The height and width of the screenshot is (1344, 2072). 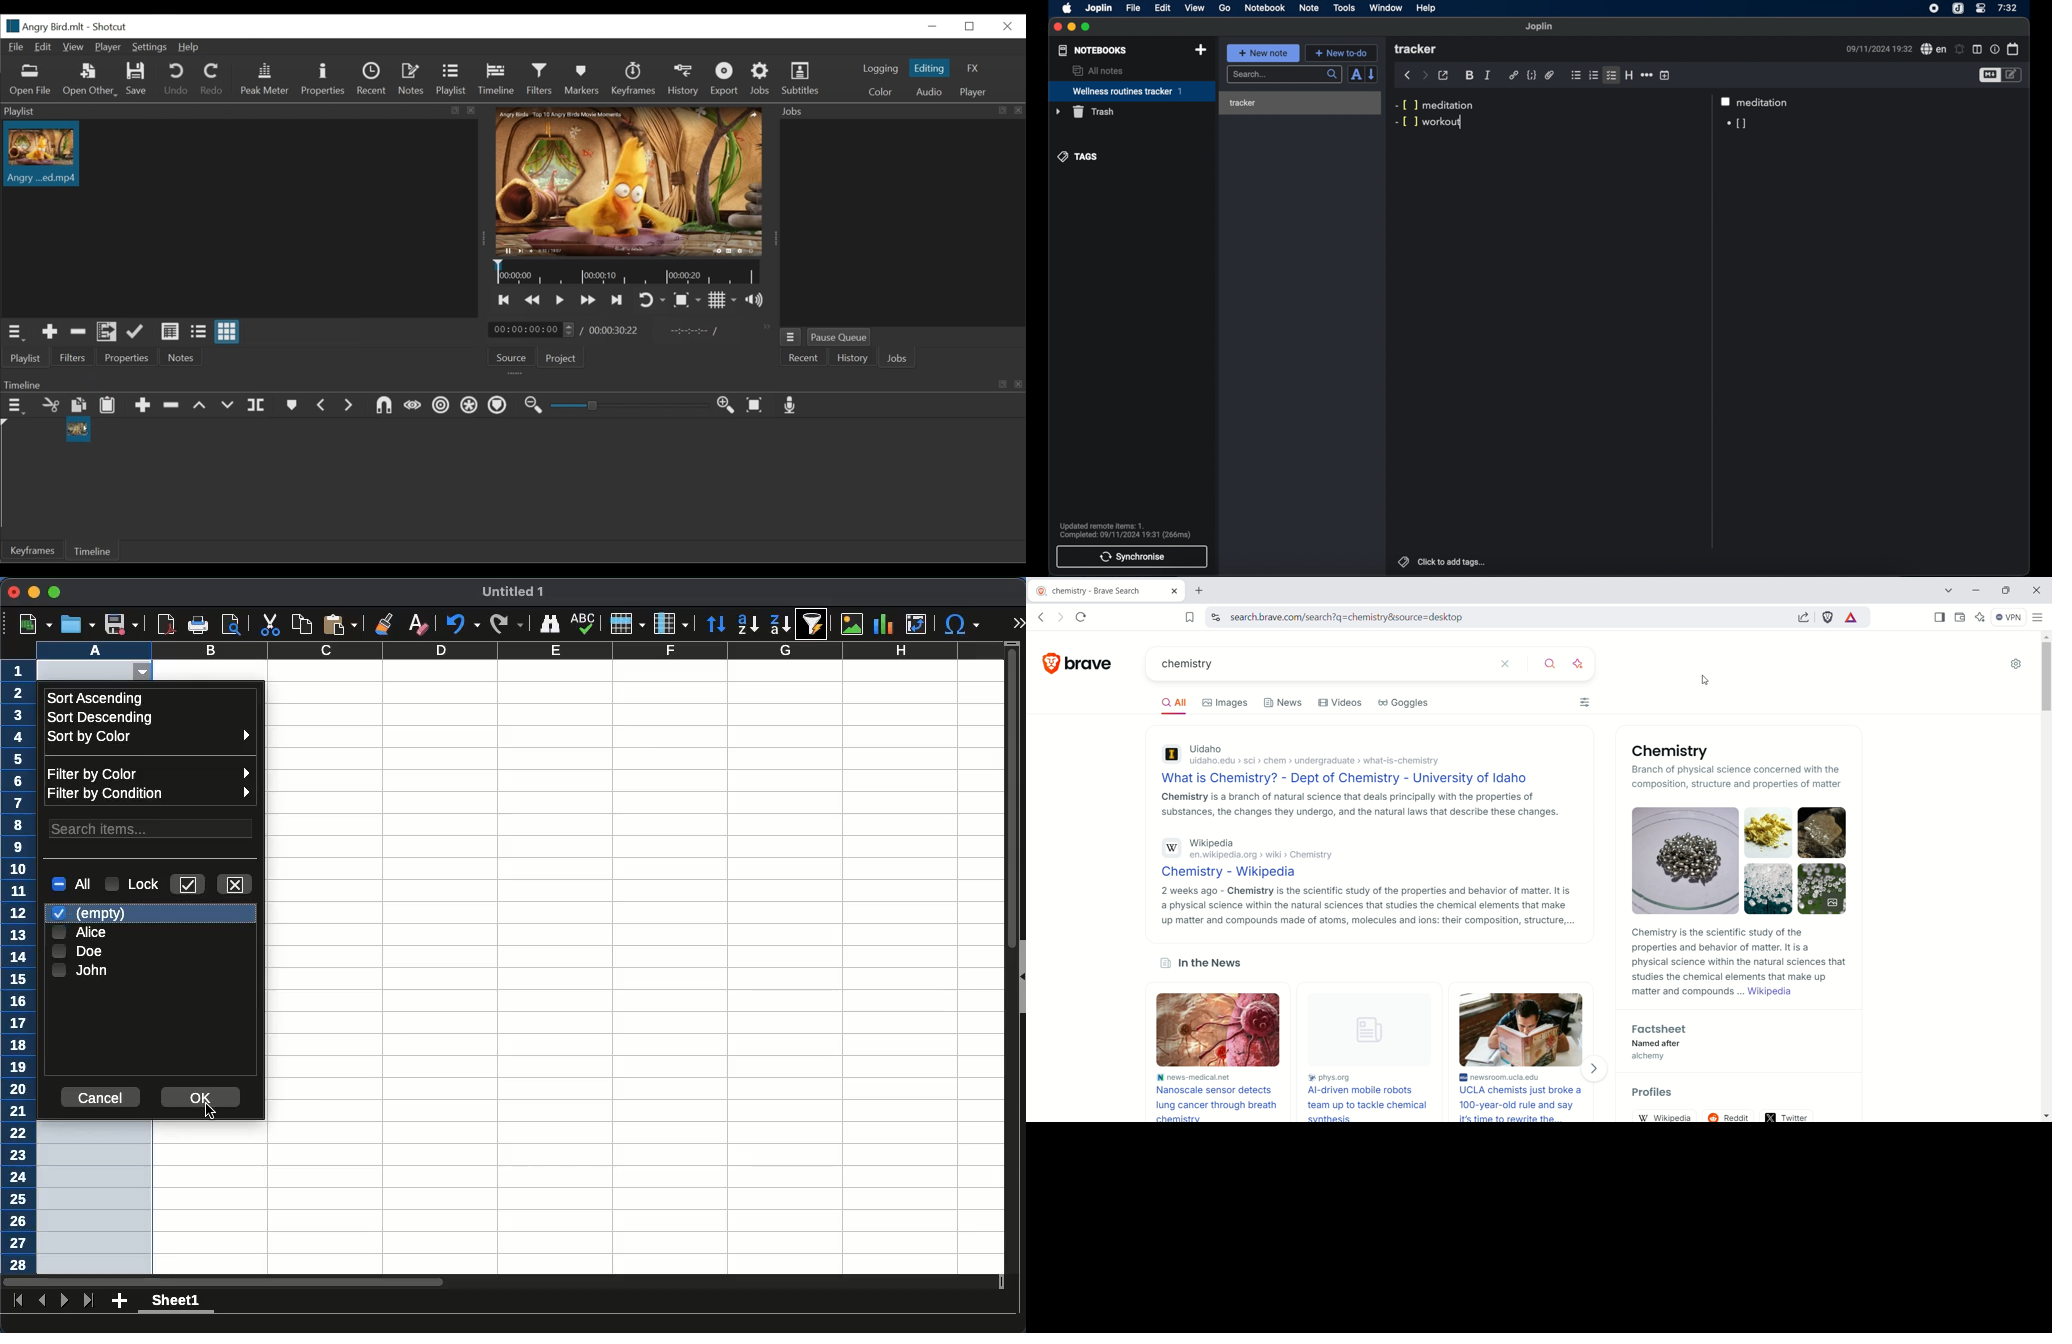 I want to click on checkbox, so click(x=1727, y=101).